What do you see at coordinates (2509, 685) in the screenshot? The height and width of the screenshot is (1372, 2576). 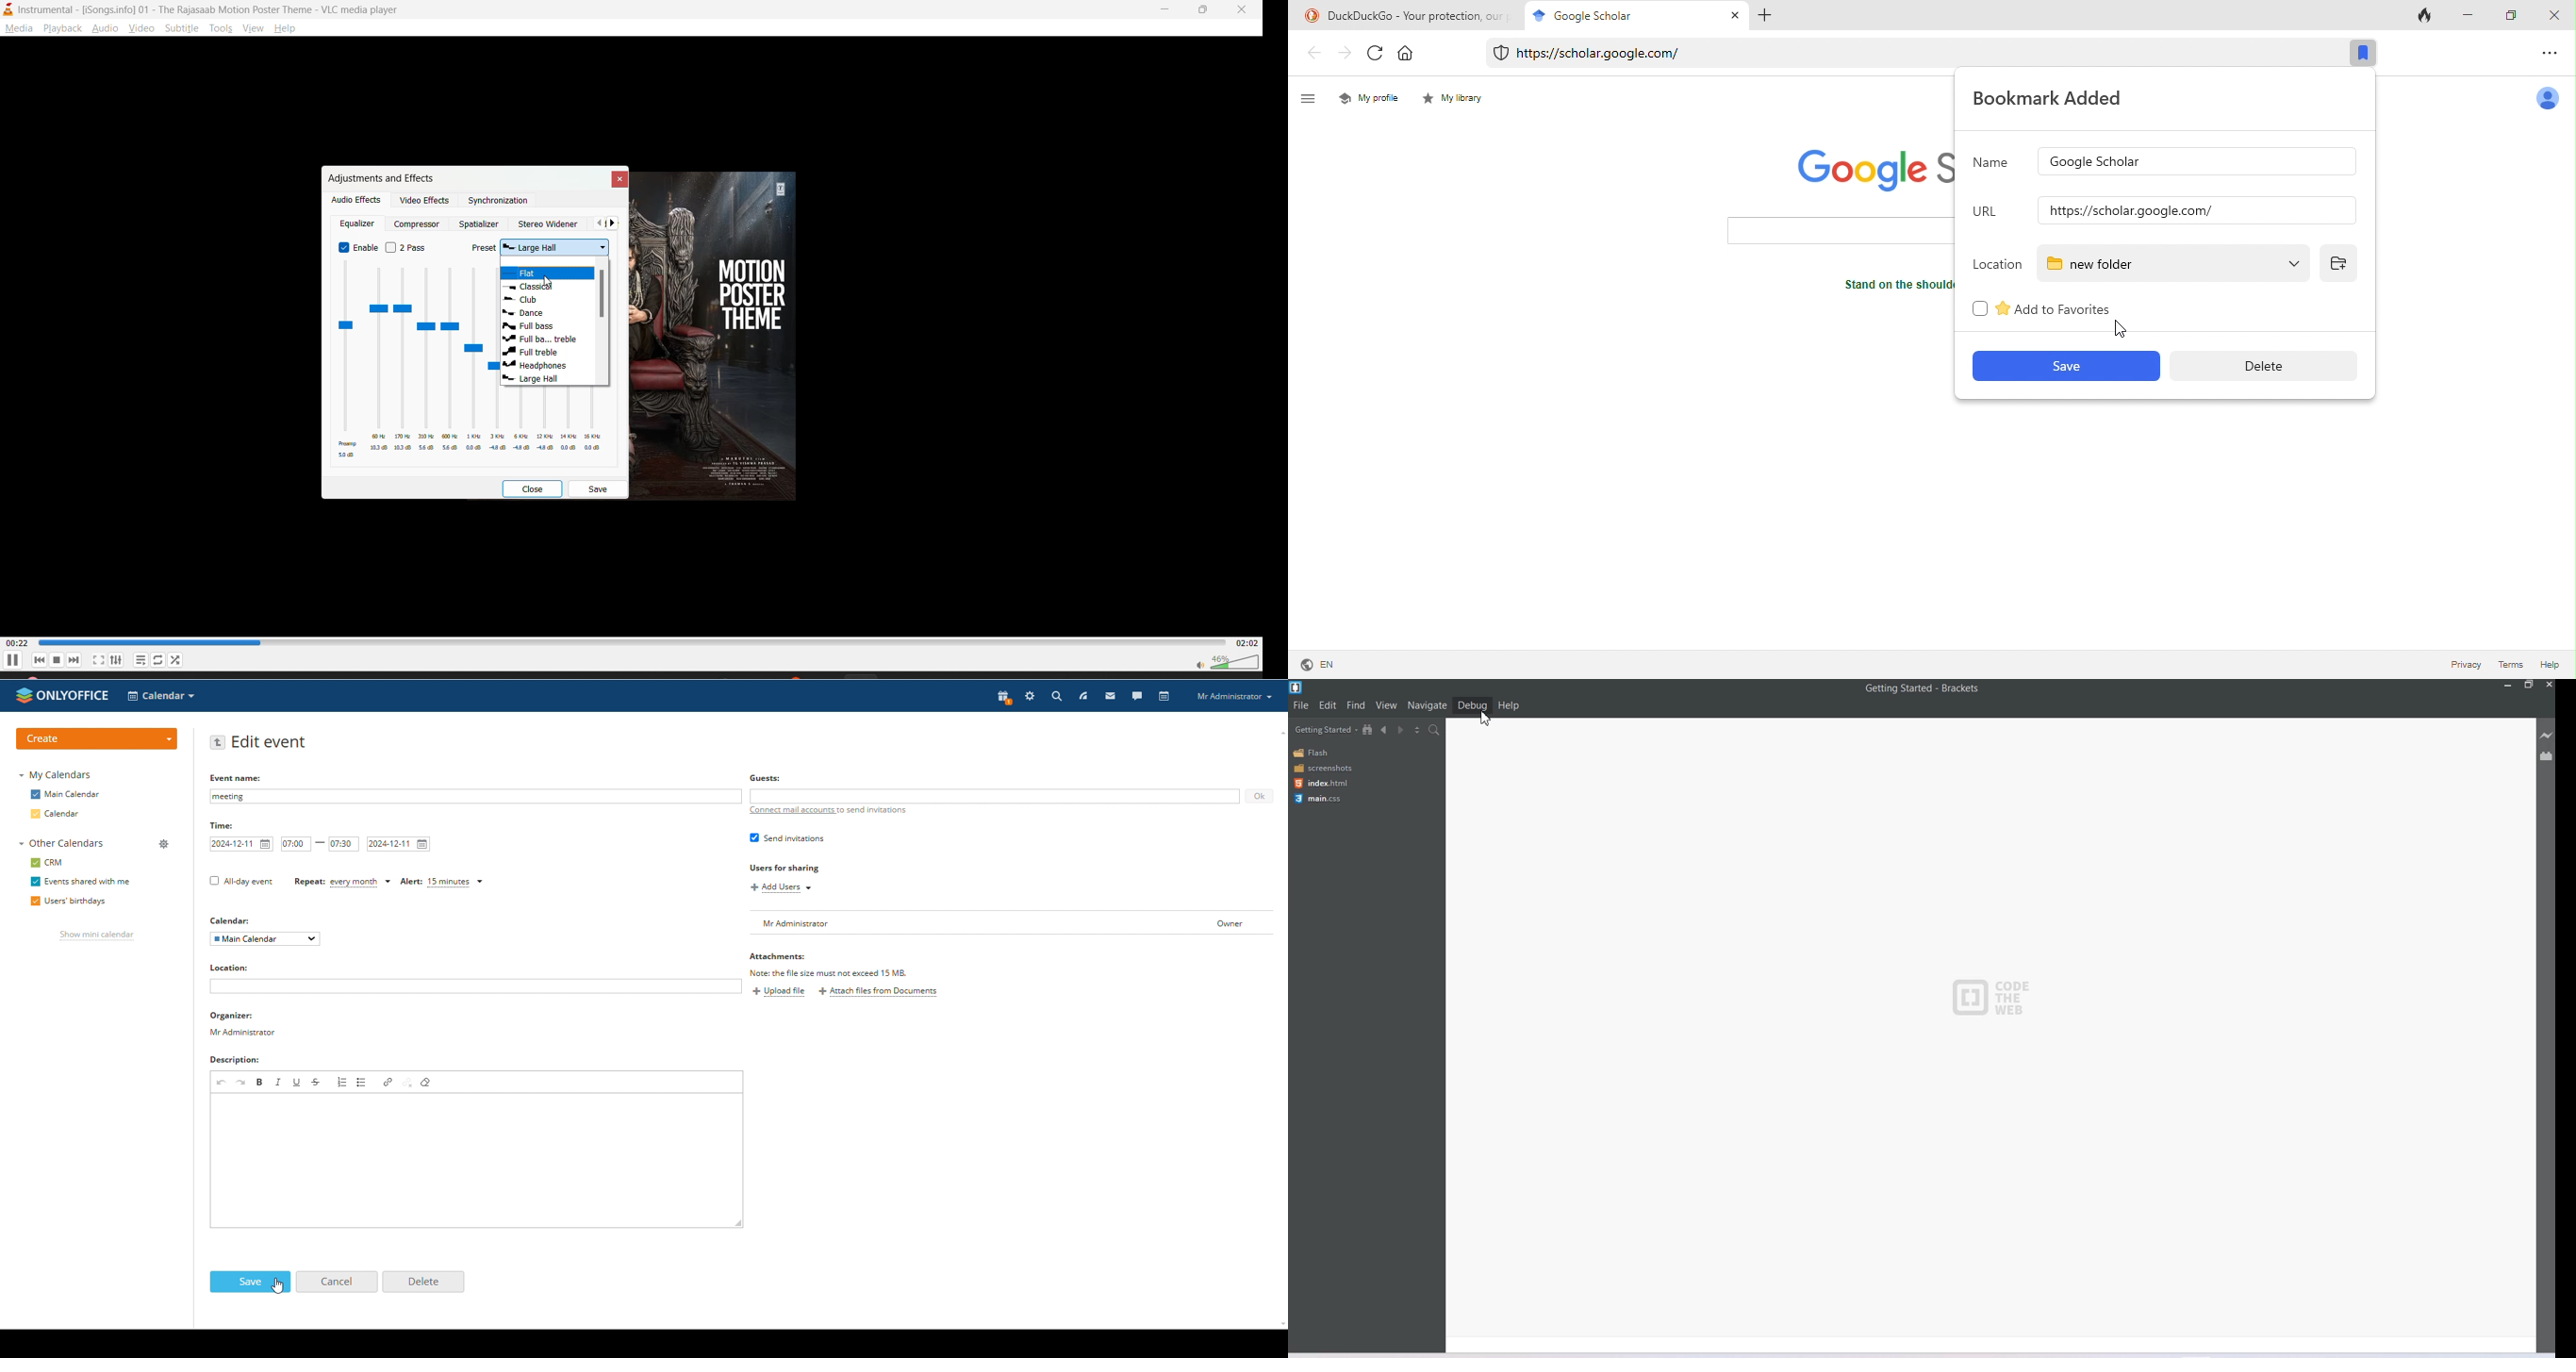 I see `Minimize` at bounding box center [2509, 685].